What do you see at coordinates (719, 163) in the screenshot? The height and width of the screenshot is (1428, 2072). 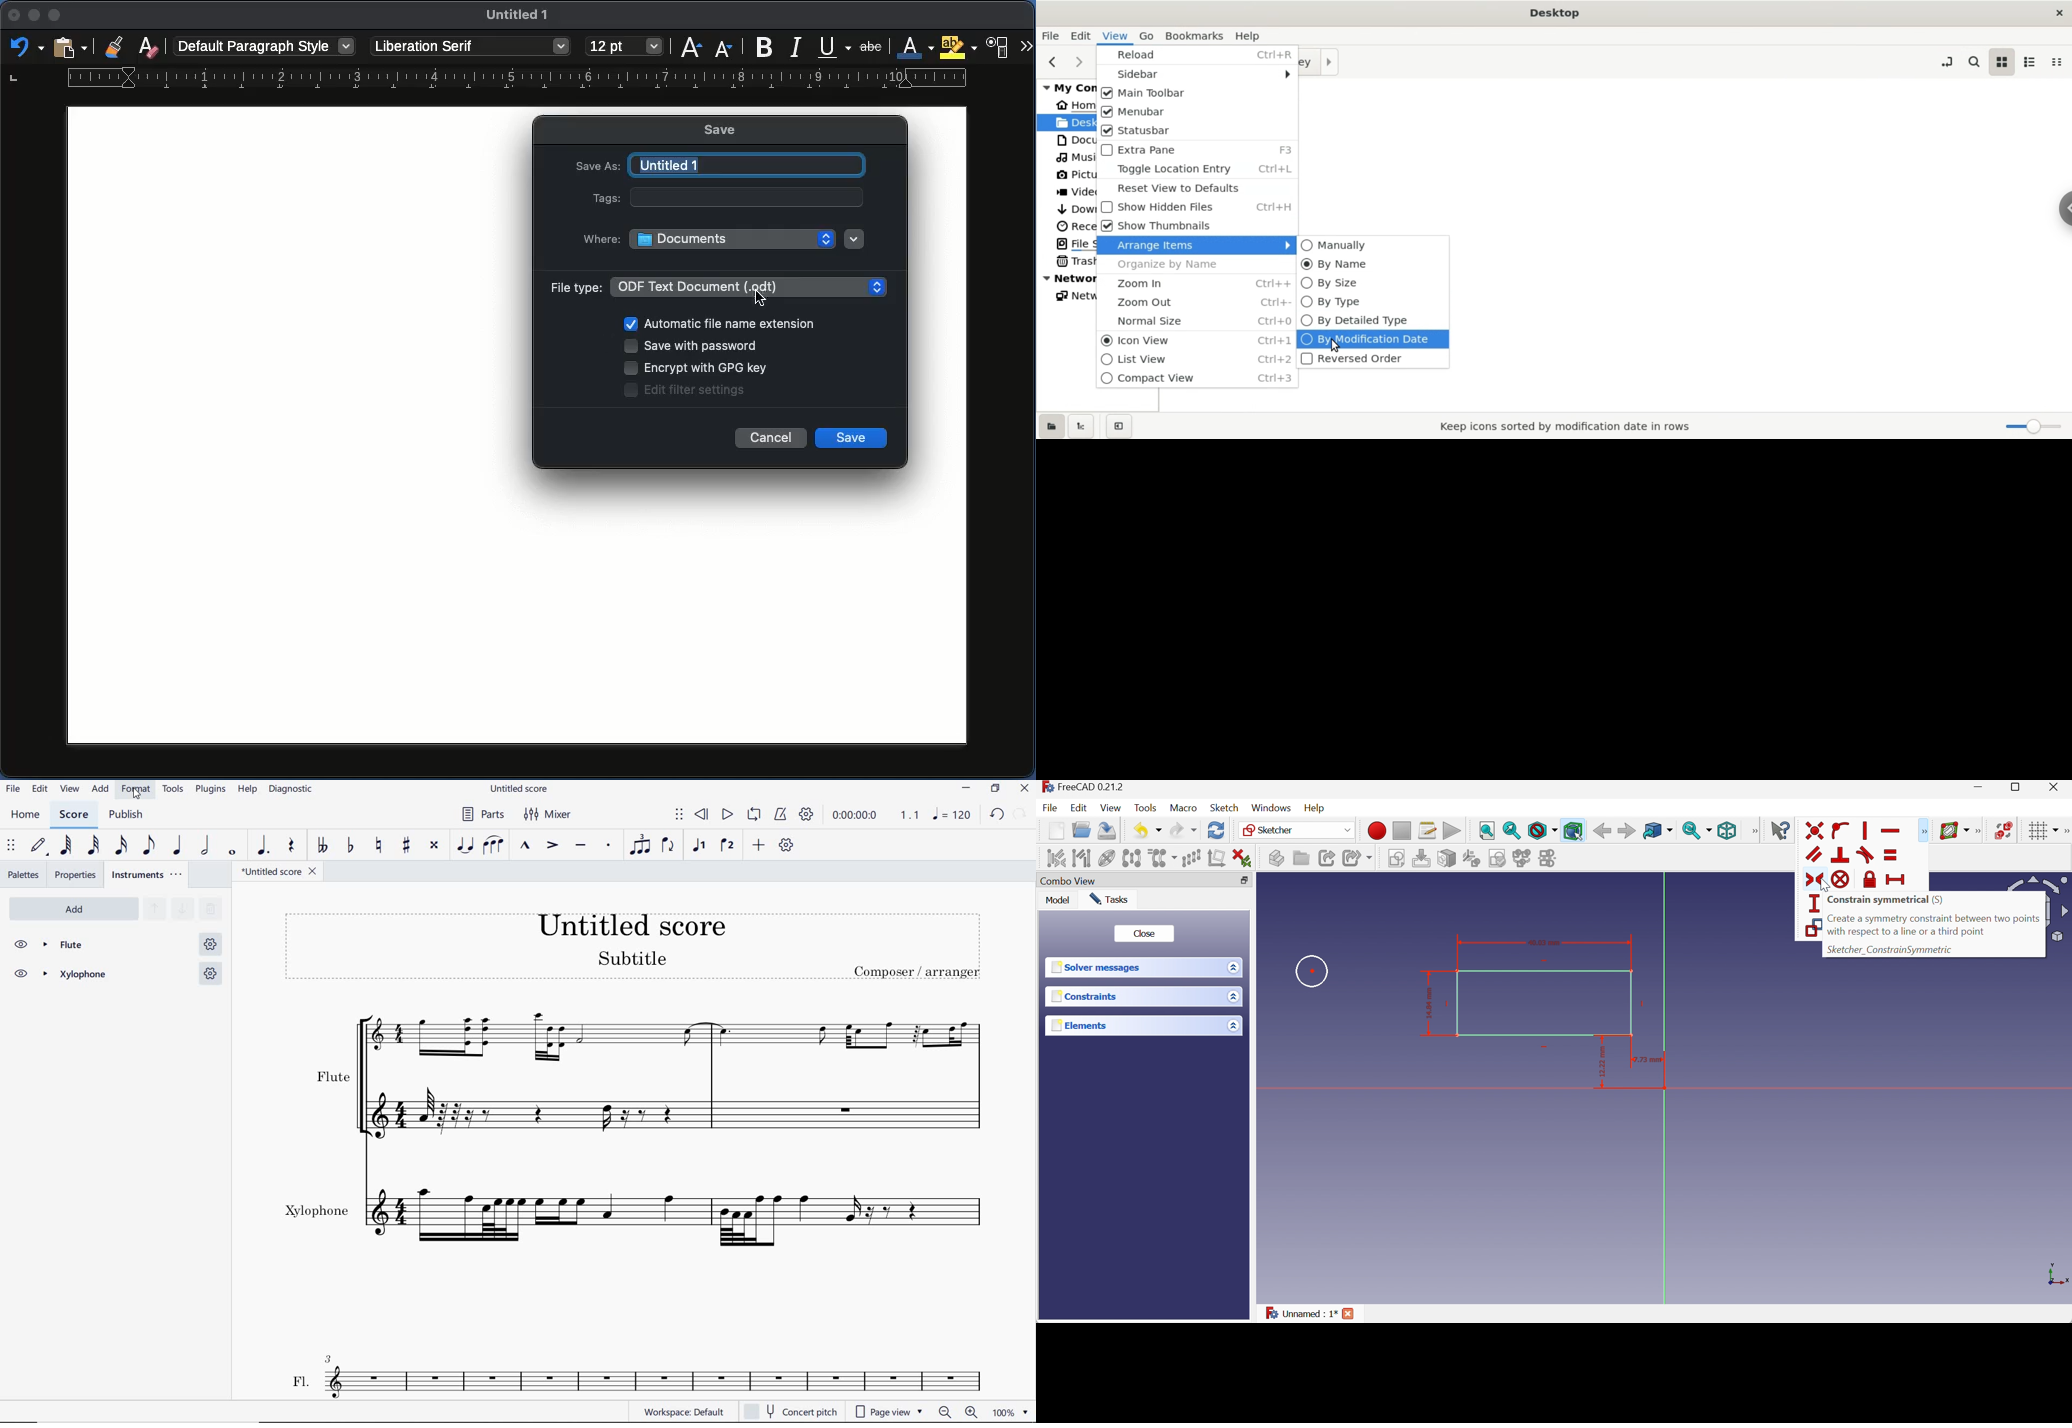 I see `Save as` at bounding box center [719, 163].